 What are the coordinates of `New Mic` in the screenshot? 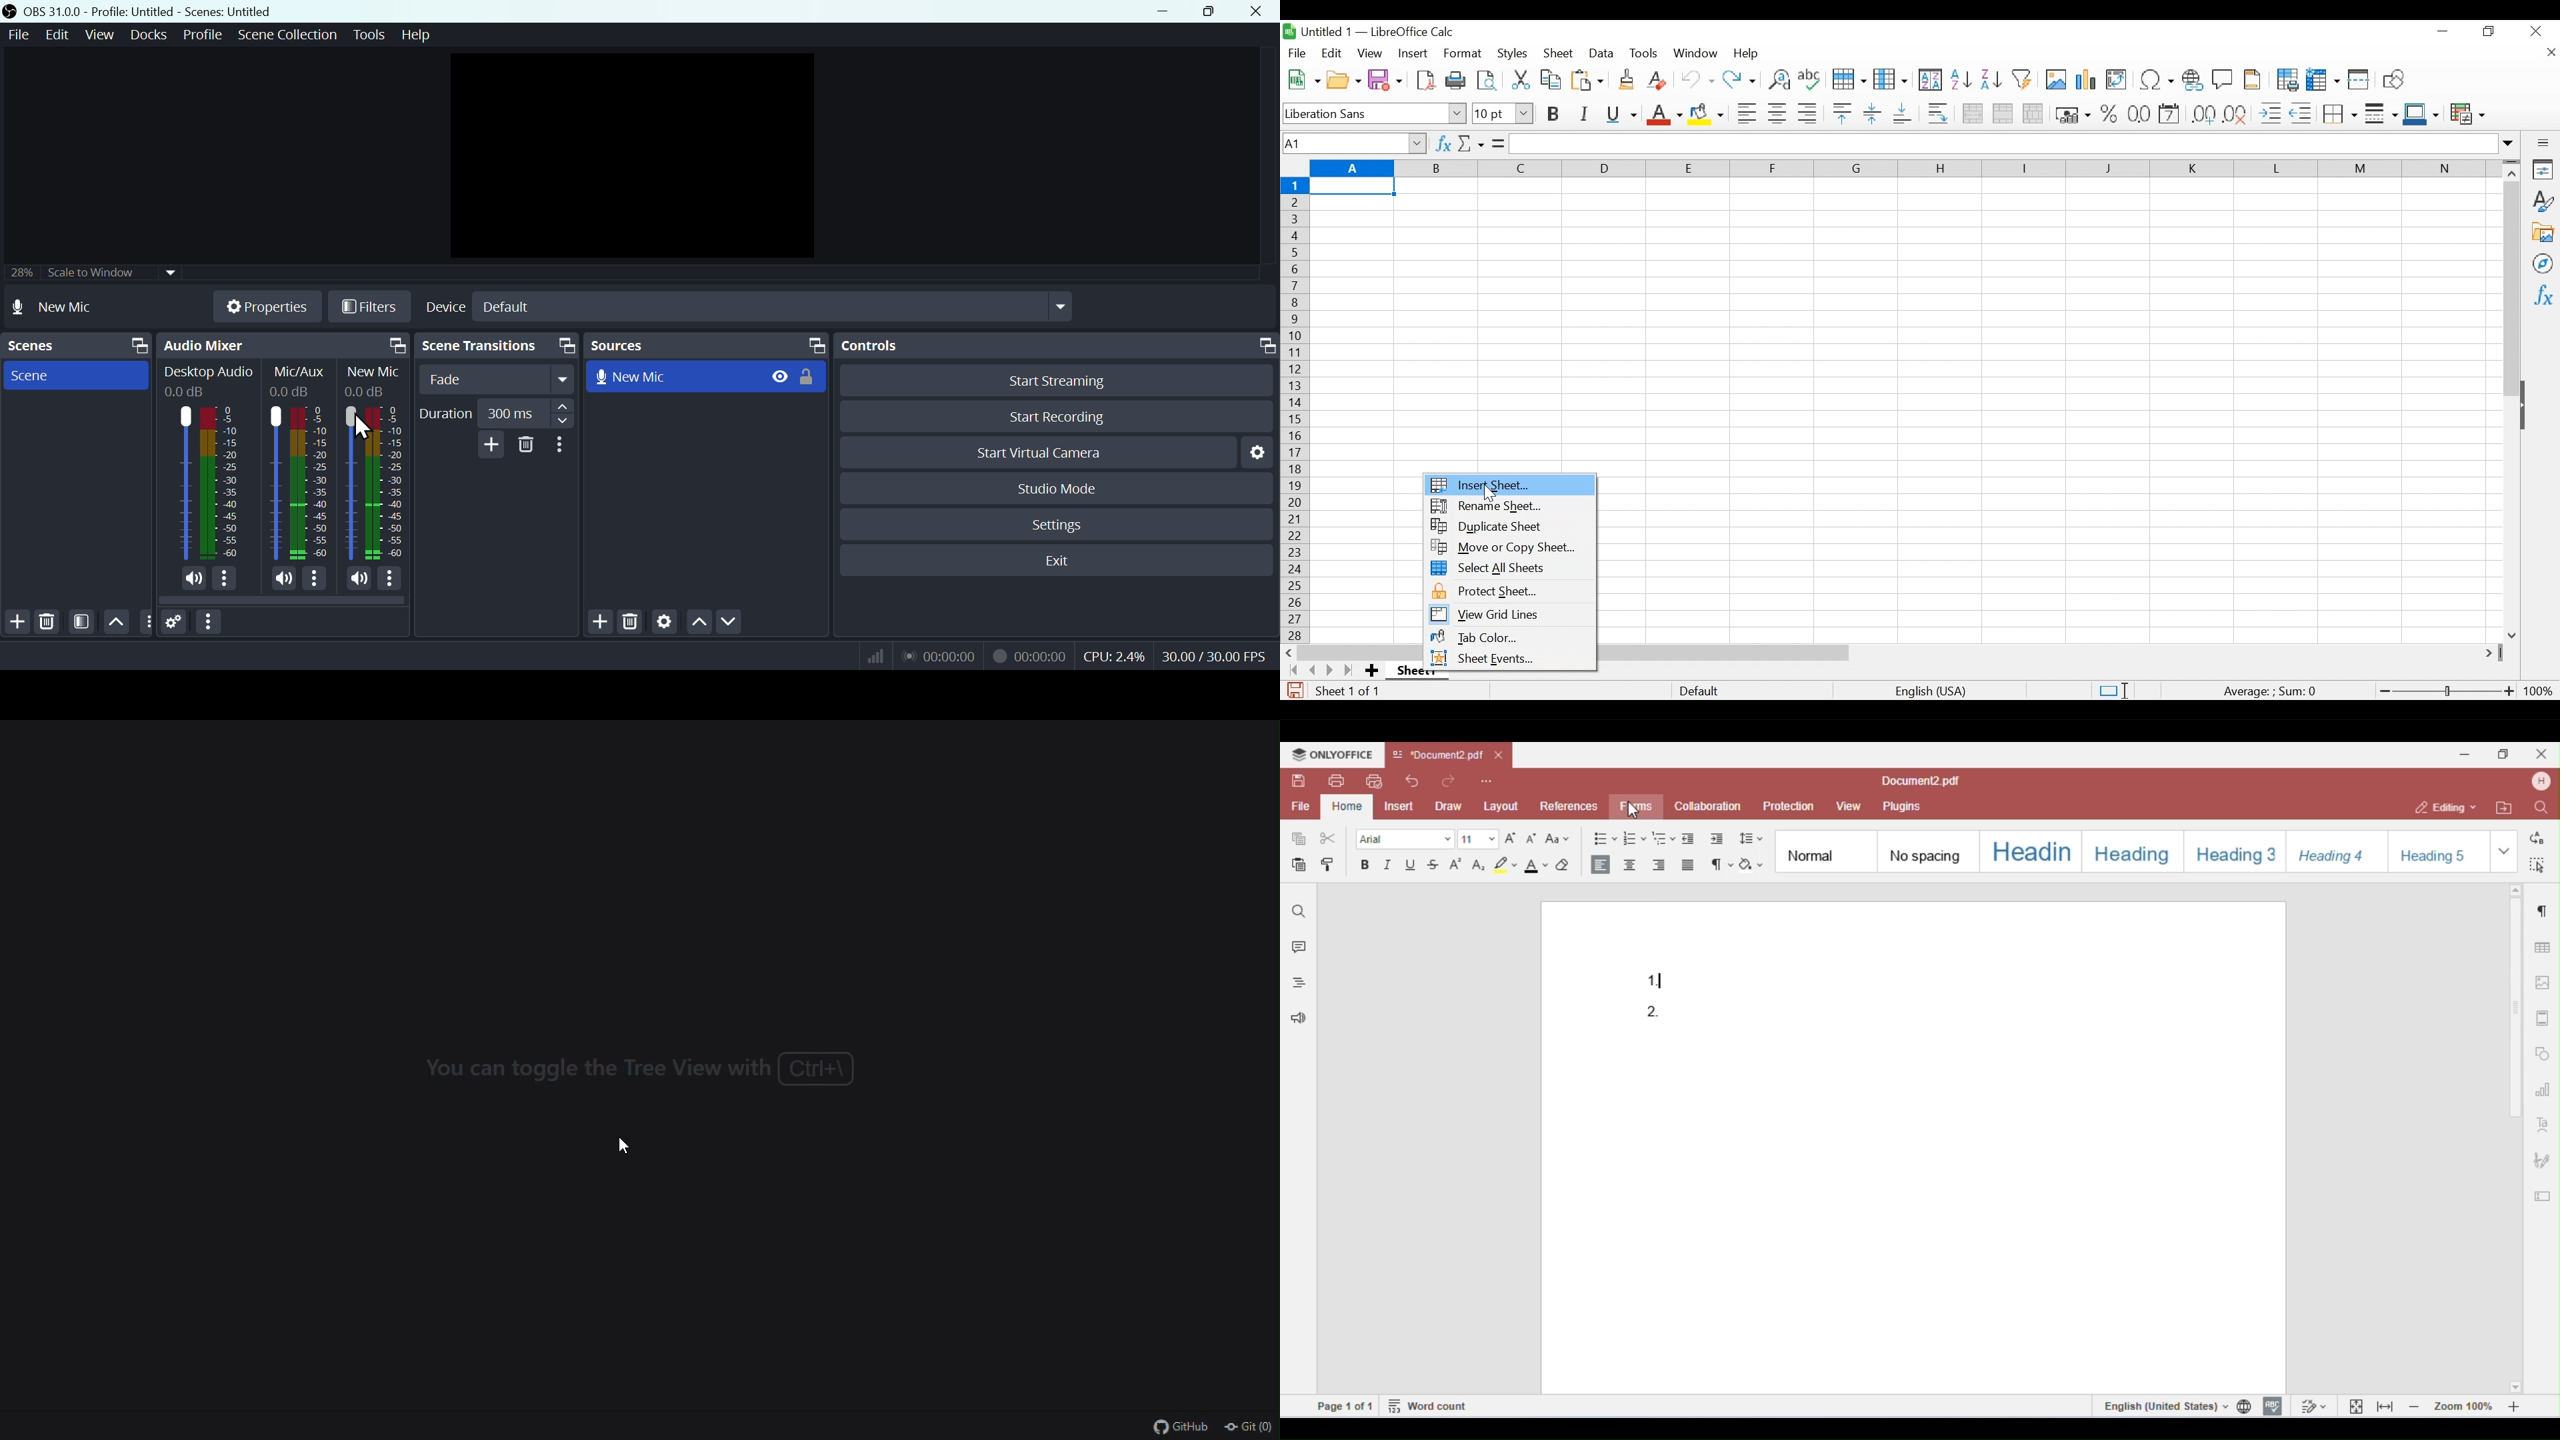 It's located at (673, 375).